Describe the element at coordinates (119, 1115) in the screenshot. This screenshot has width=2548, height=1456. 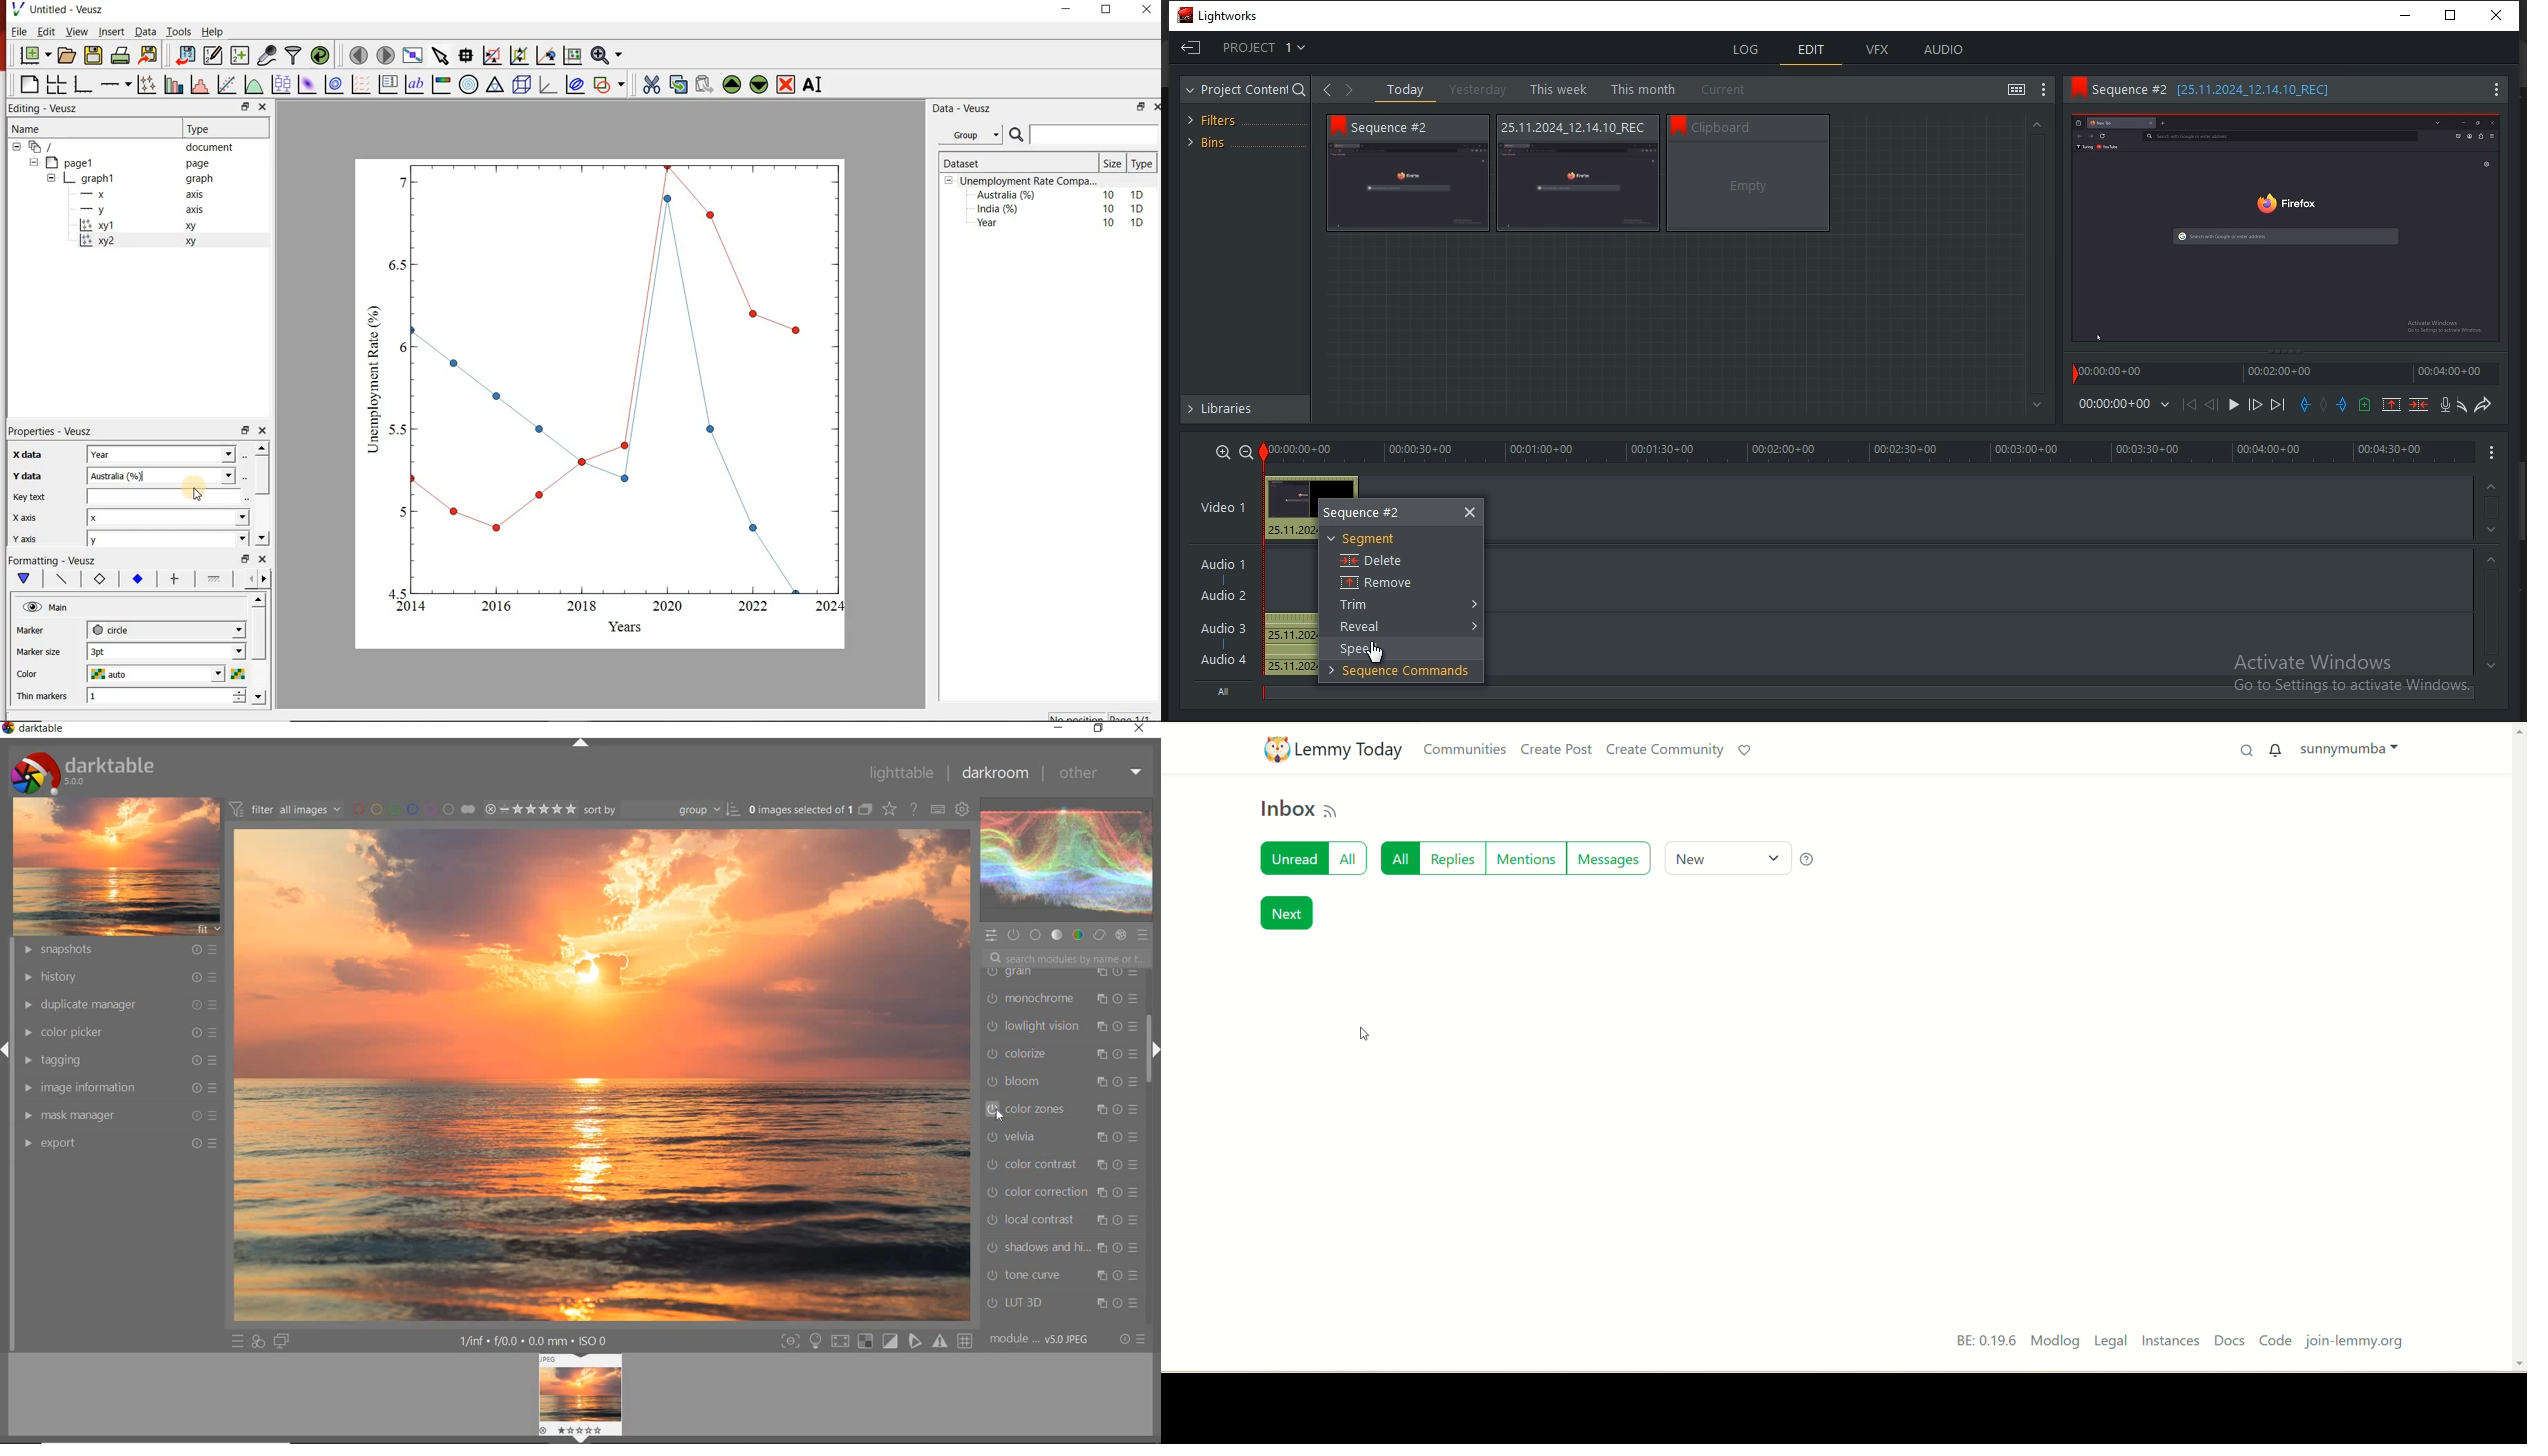
I see `MASK MANAGER` at that location.